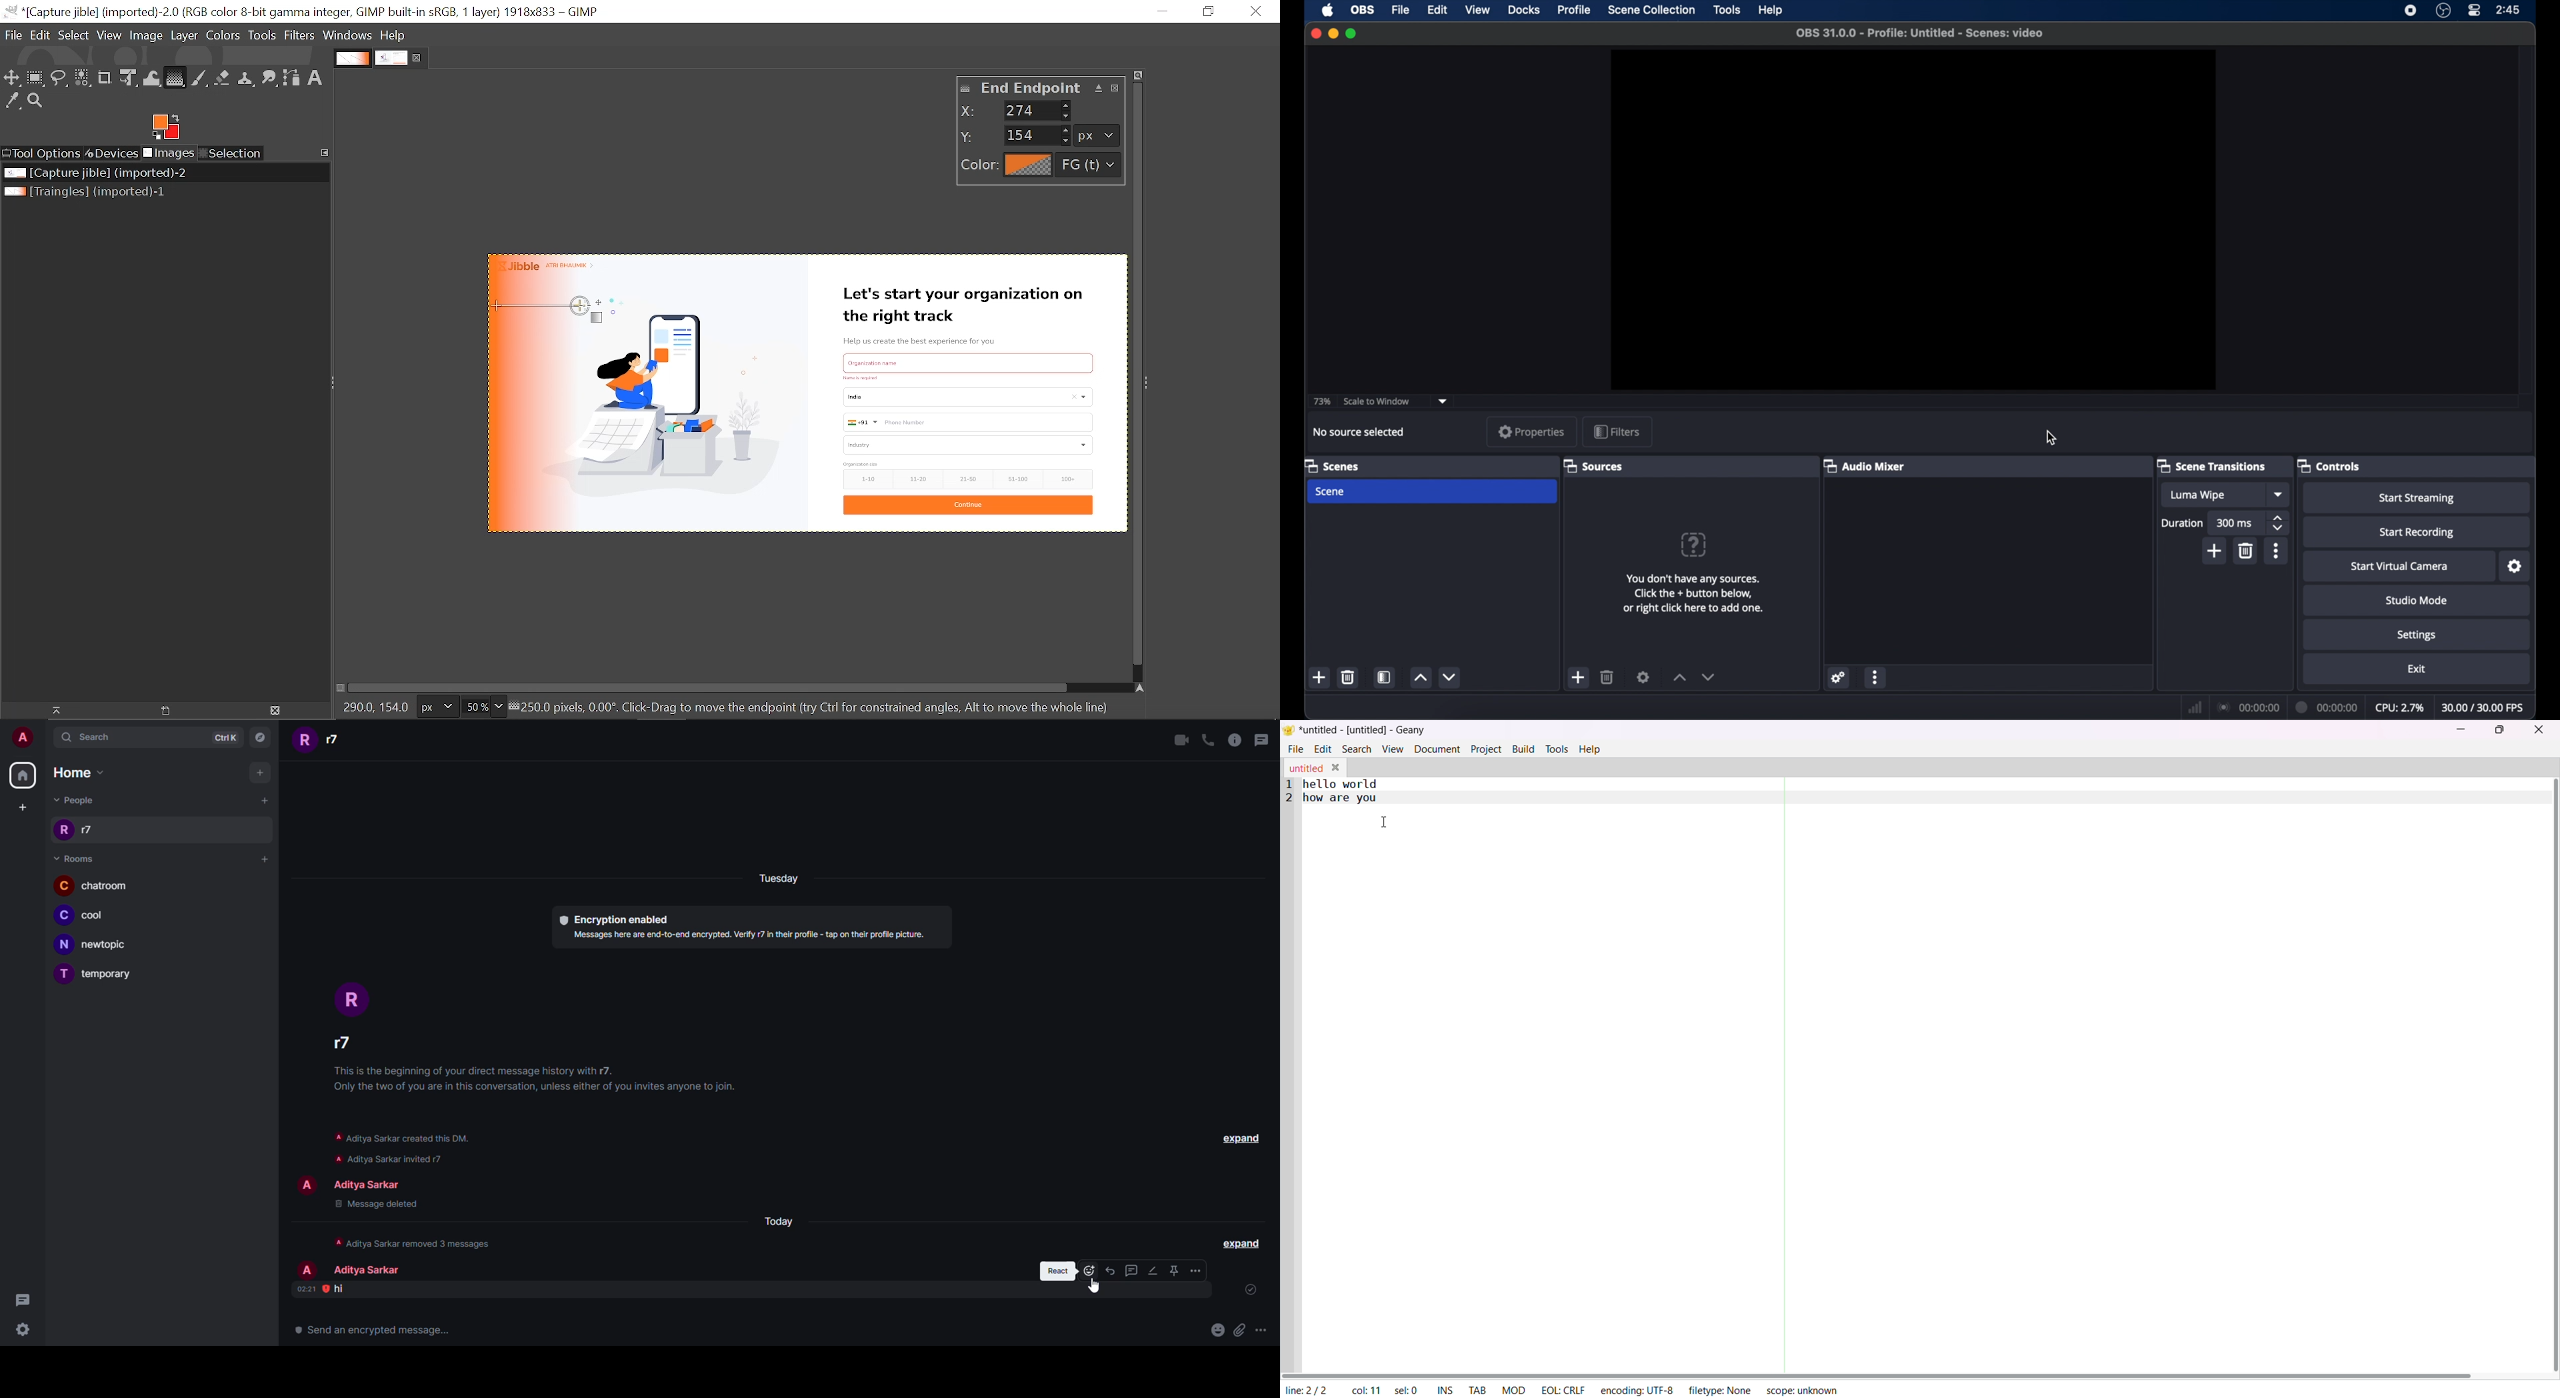 The height and width of the screenshot is (1400, 2576). What do you see at coordinates (23, 737) in the screenshot?
I see `account` at bounding box center [23, 737].